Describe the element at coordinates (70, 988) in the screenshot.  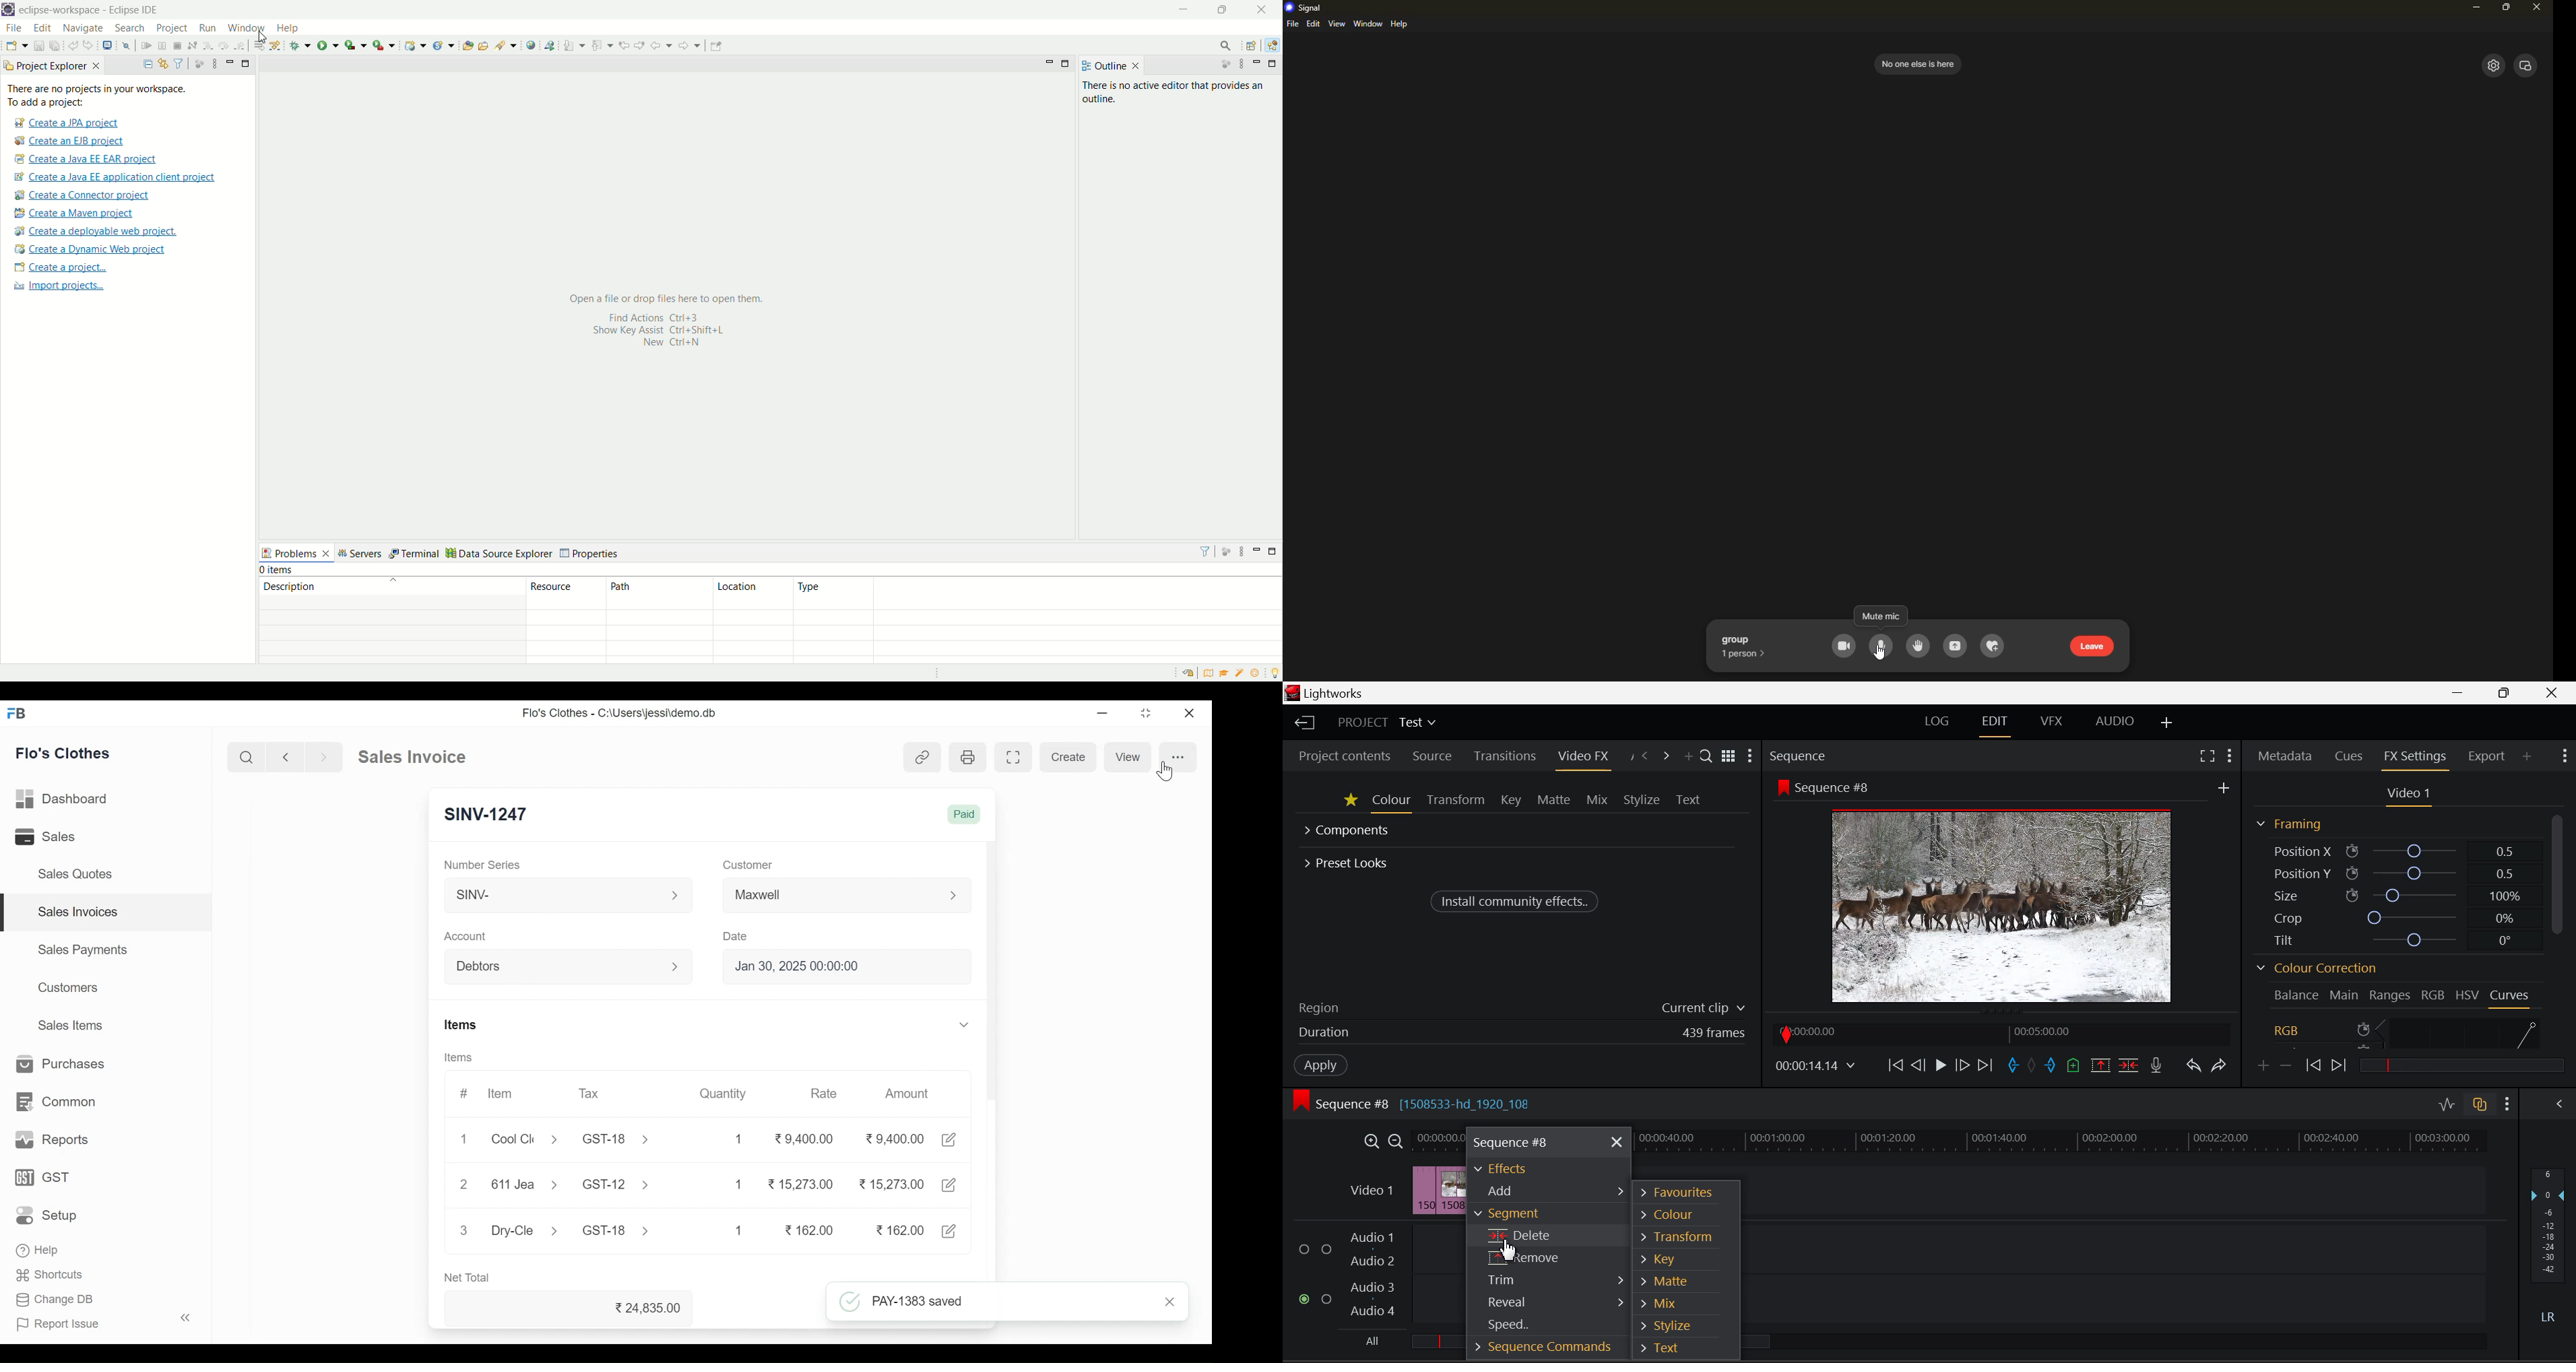
I see `Customers` at that location.